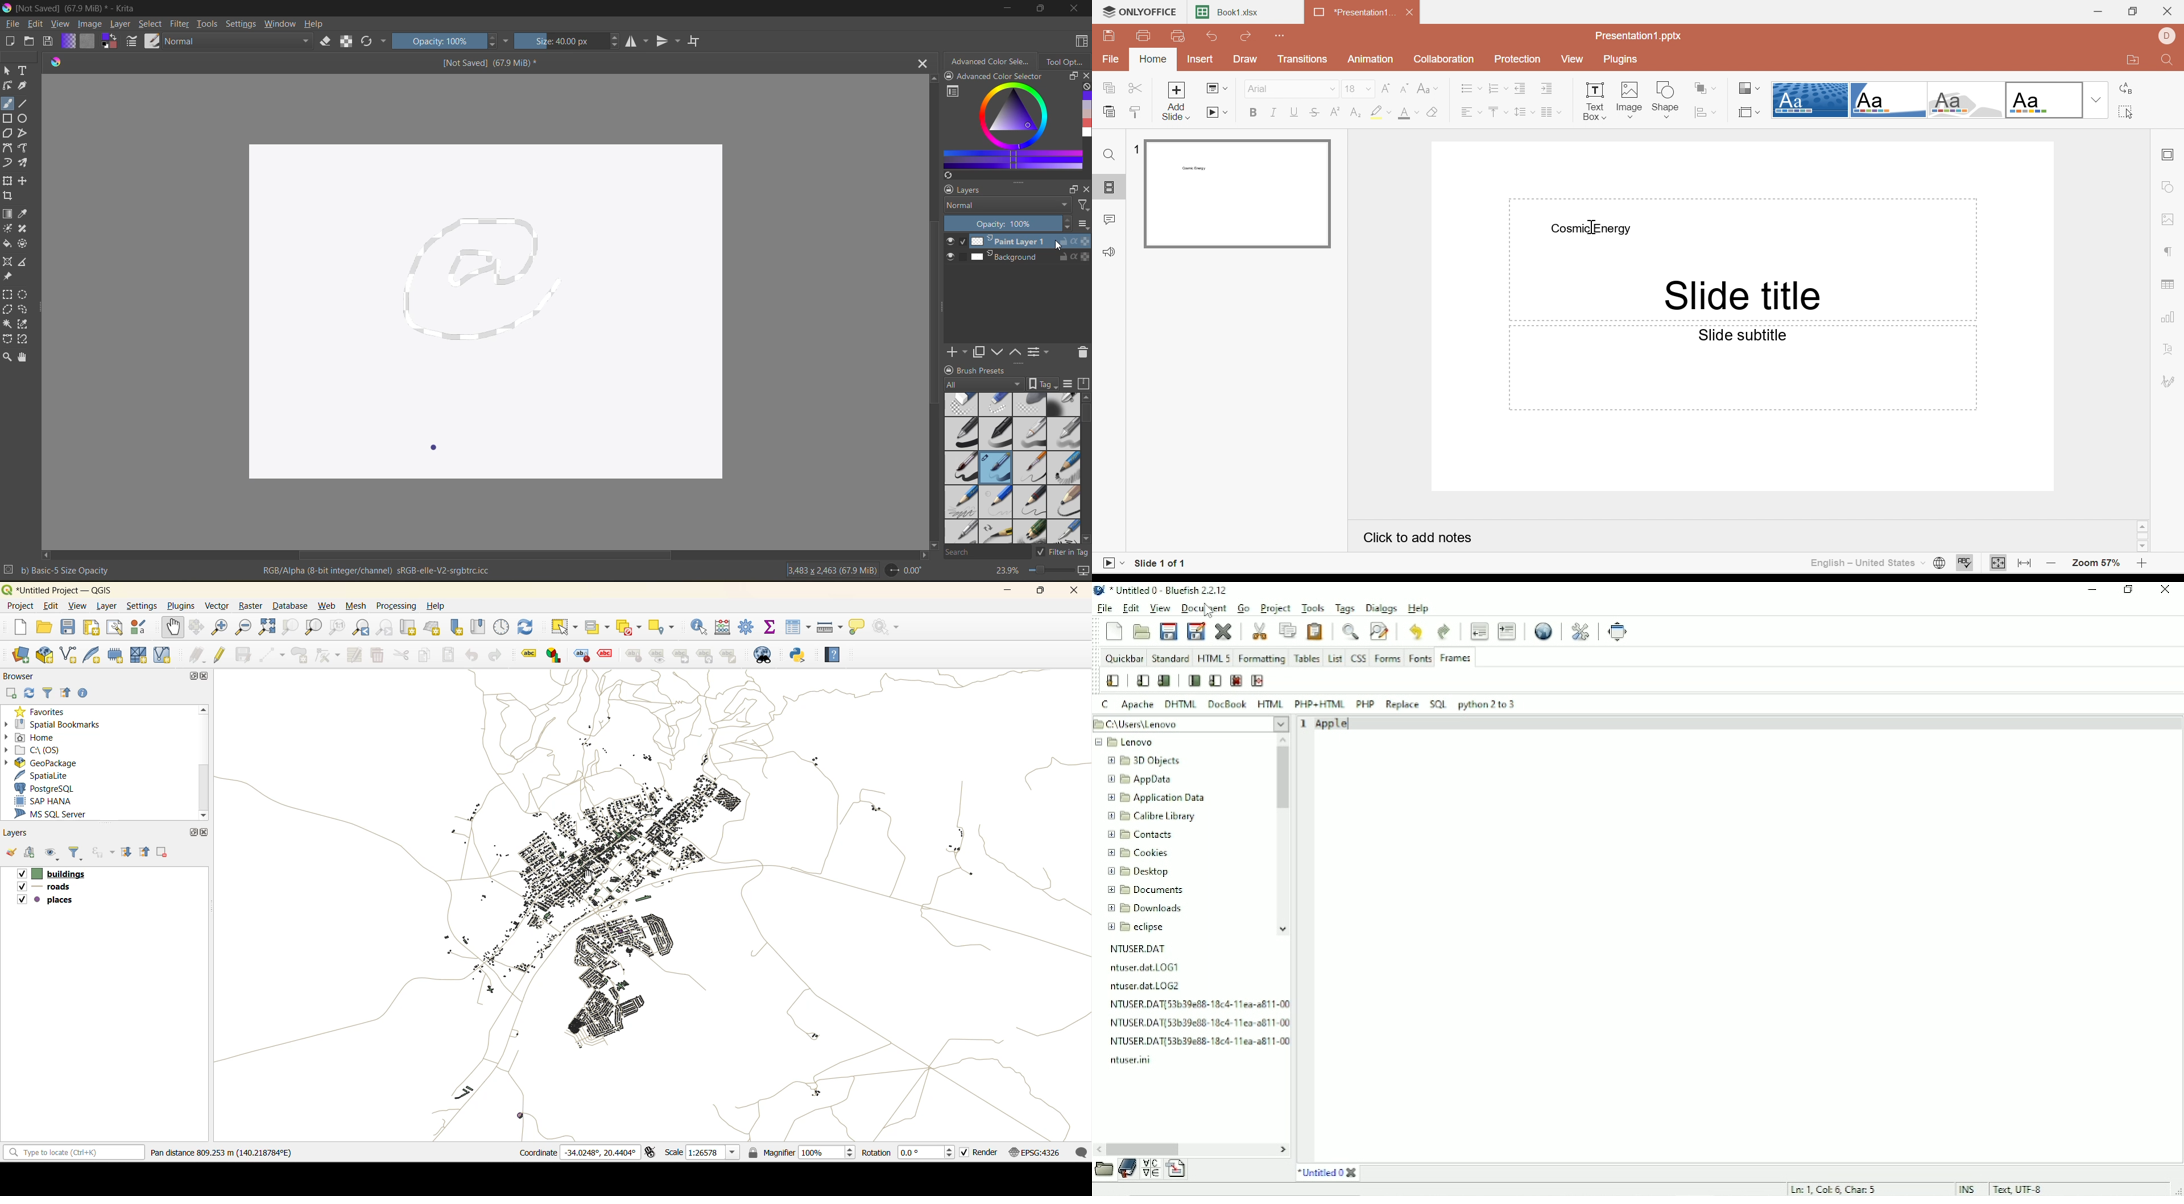 This screenshot has width=2184, height=1204. I want to click on Paste, so click(1111, 113).